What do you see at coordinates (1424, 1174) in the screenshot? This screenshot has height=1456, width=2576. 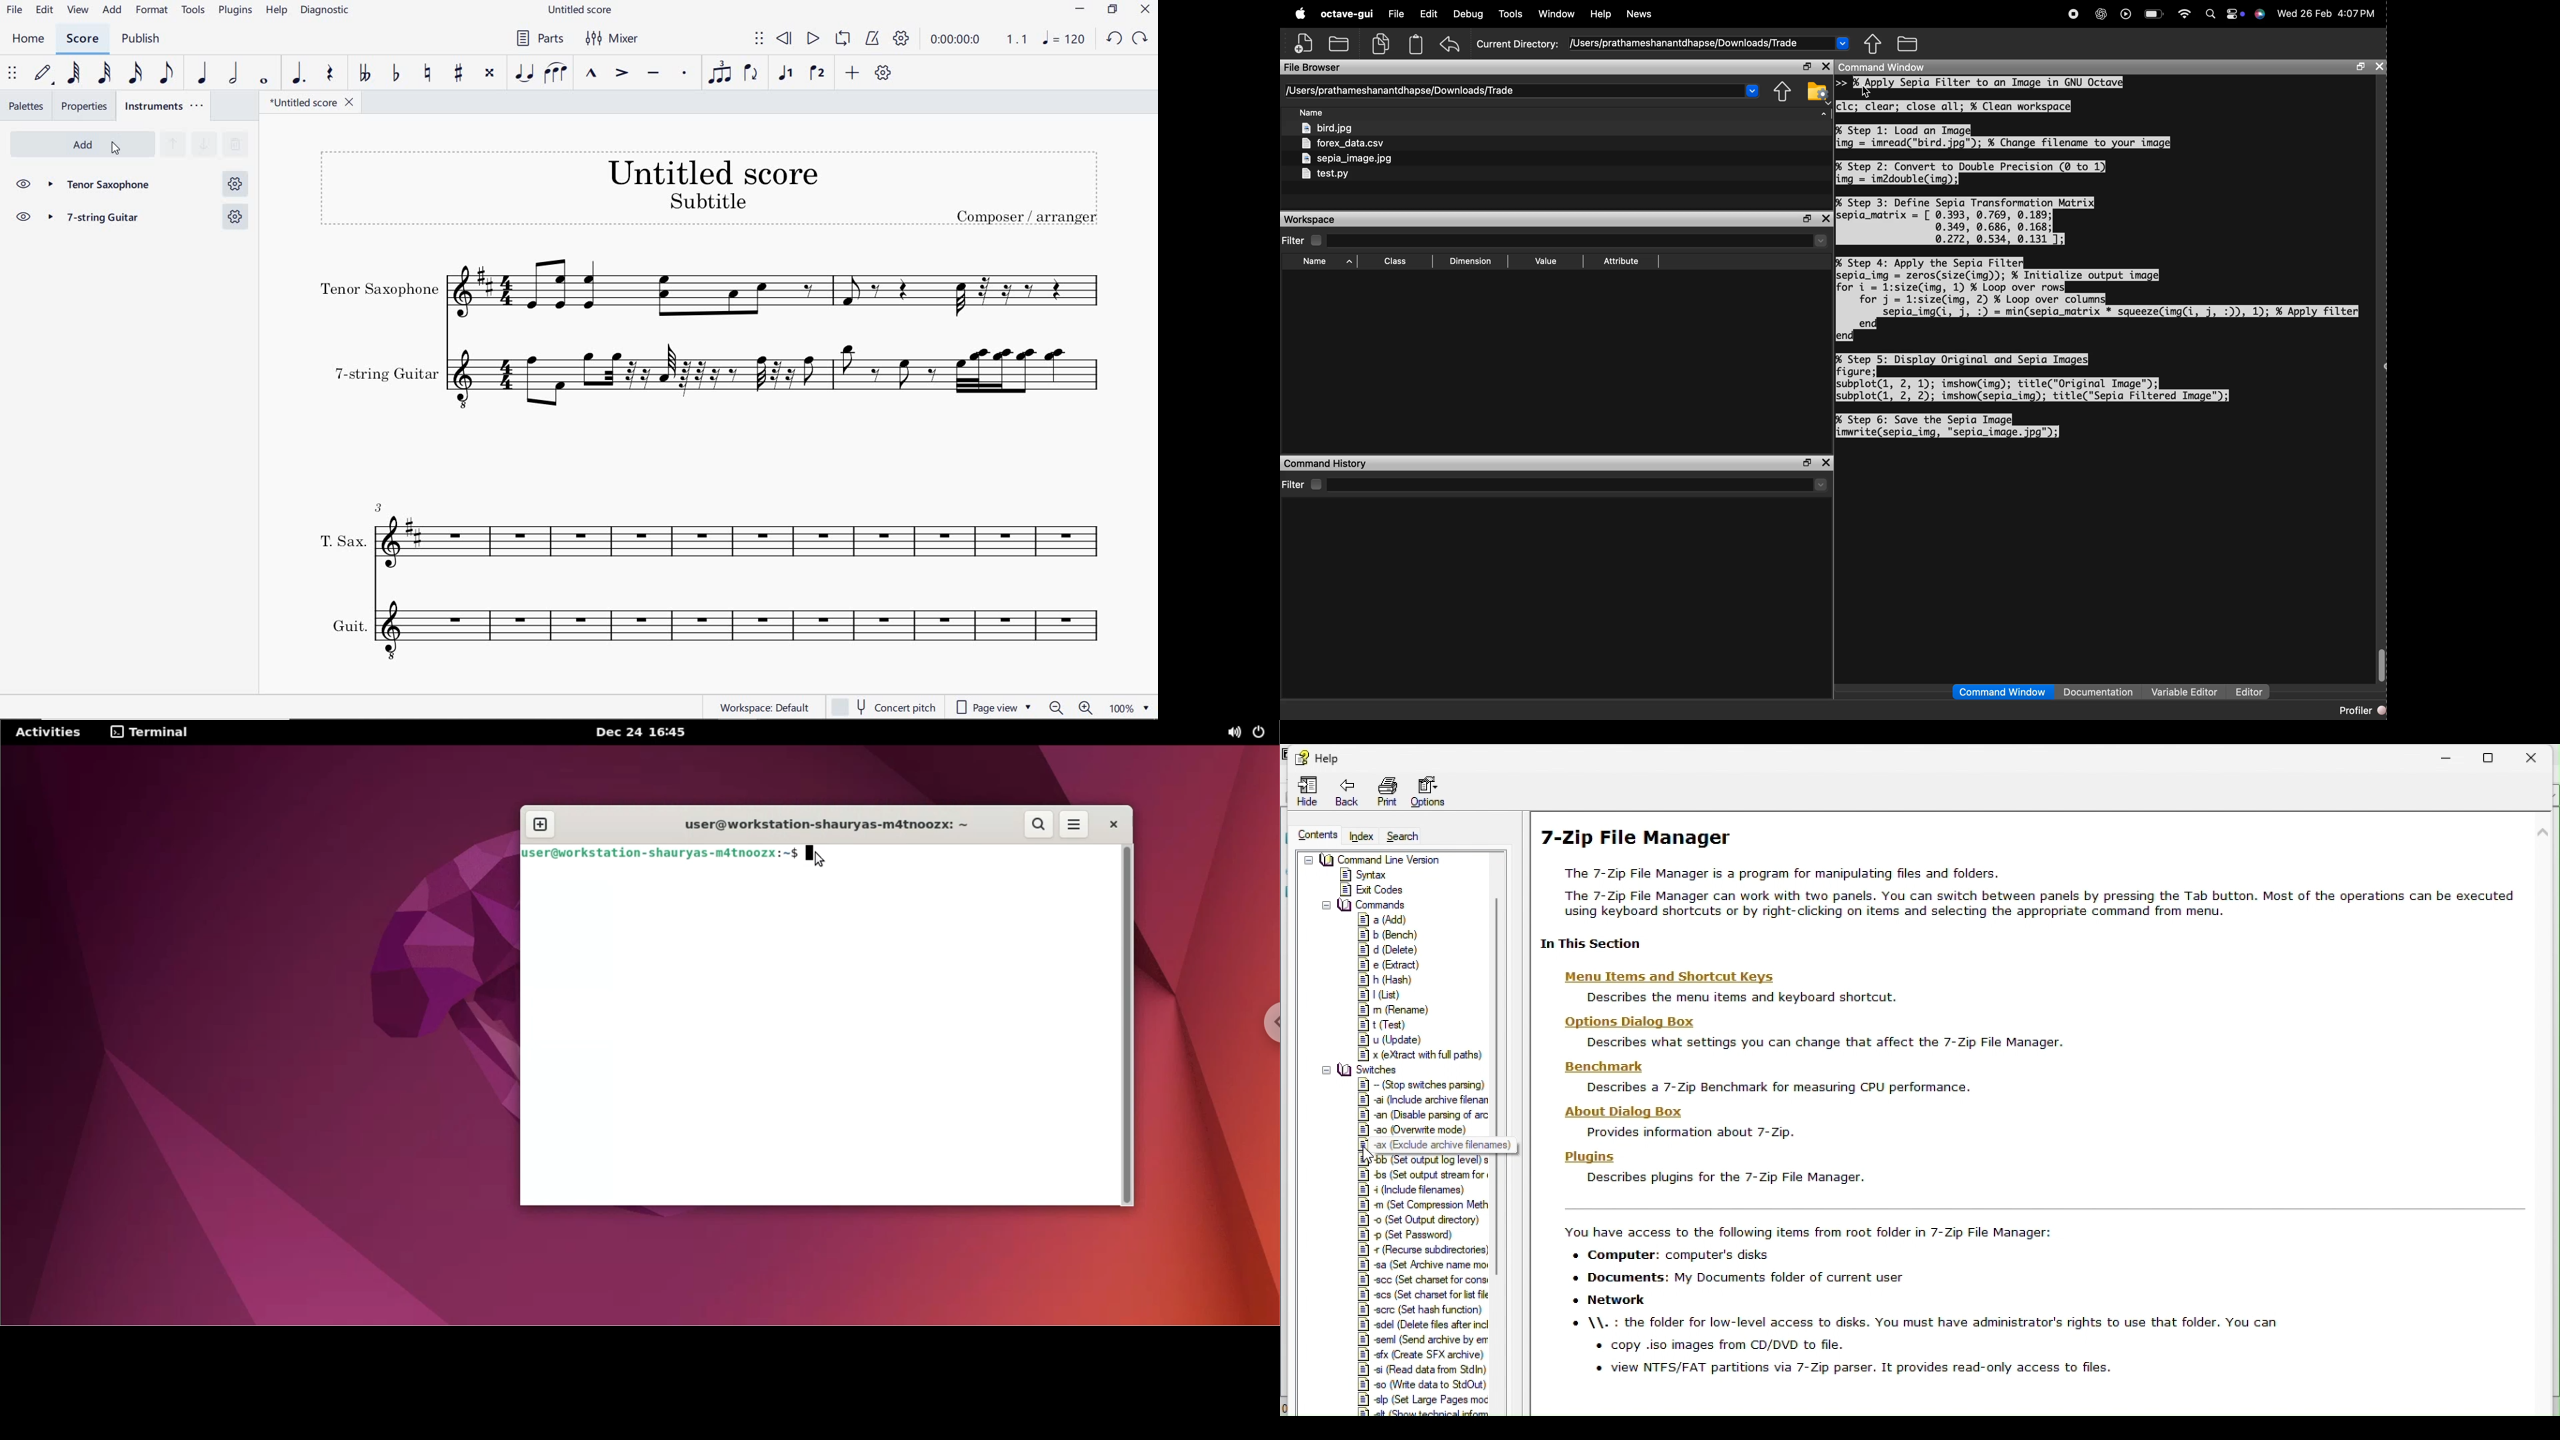 I see `|&] bs (Set output stream for +` at bounding box center [1424, 1174].